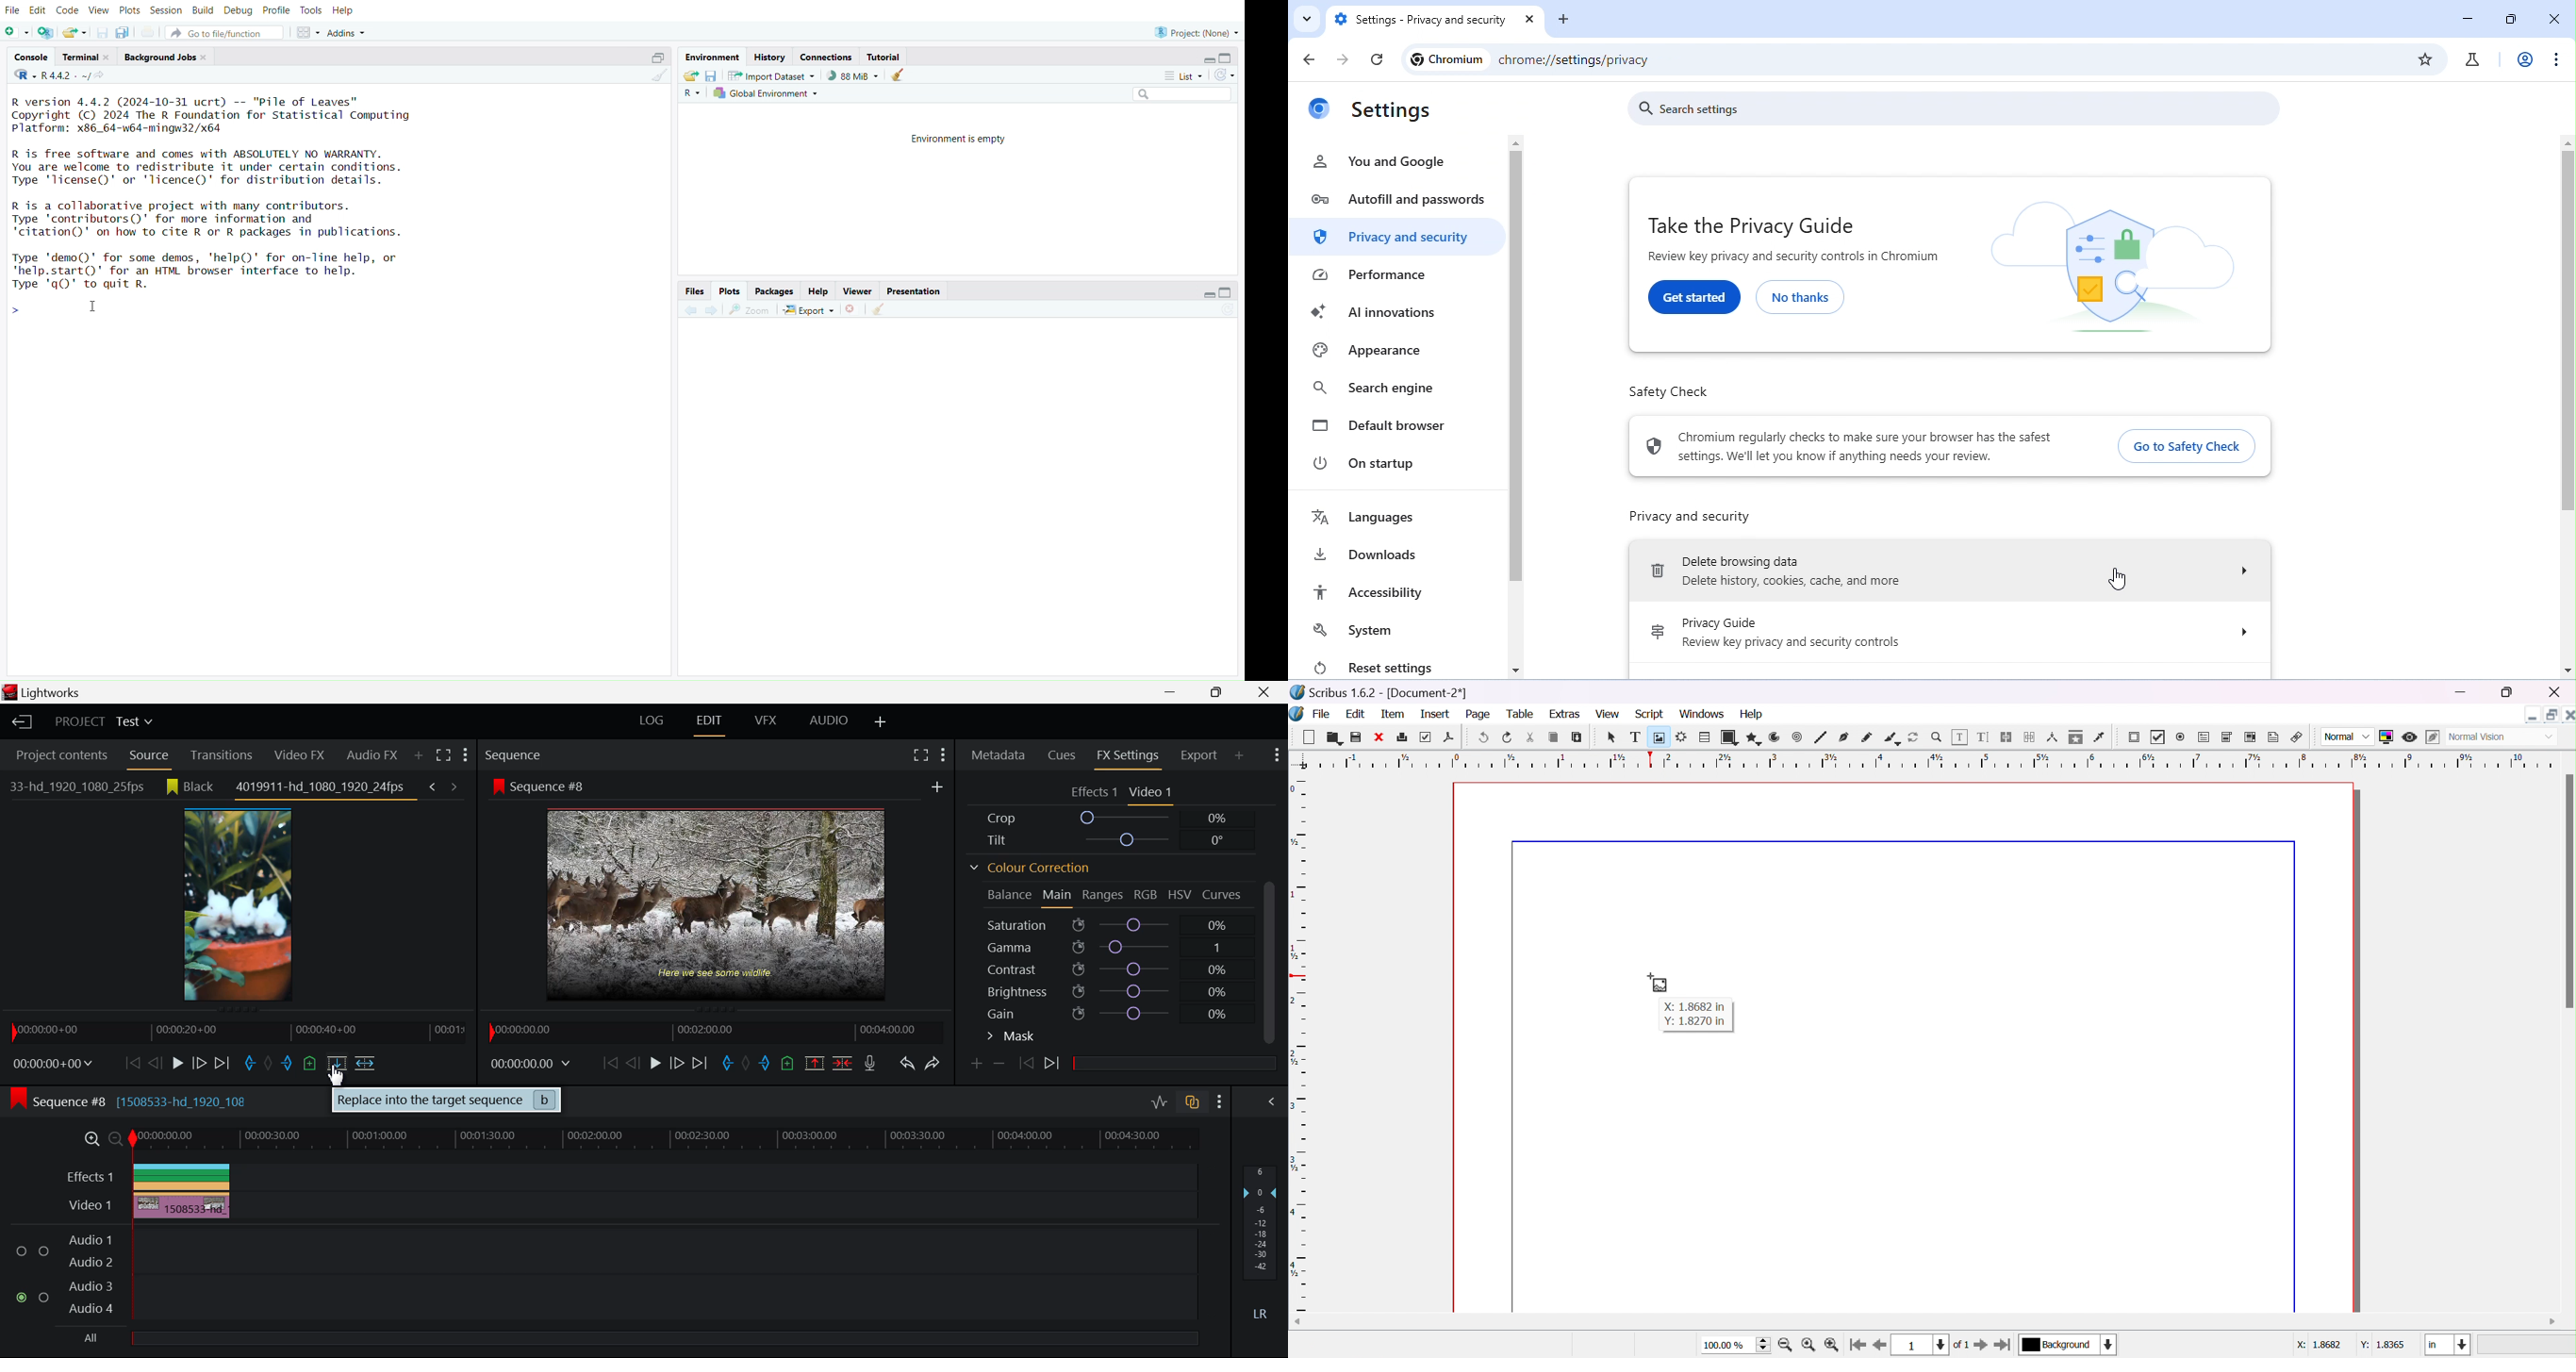 The width and height of the screenshot is (2576, 1372). I want to click on forward, so click(713, 311).